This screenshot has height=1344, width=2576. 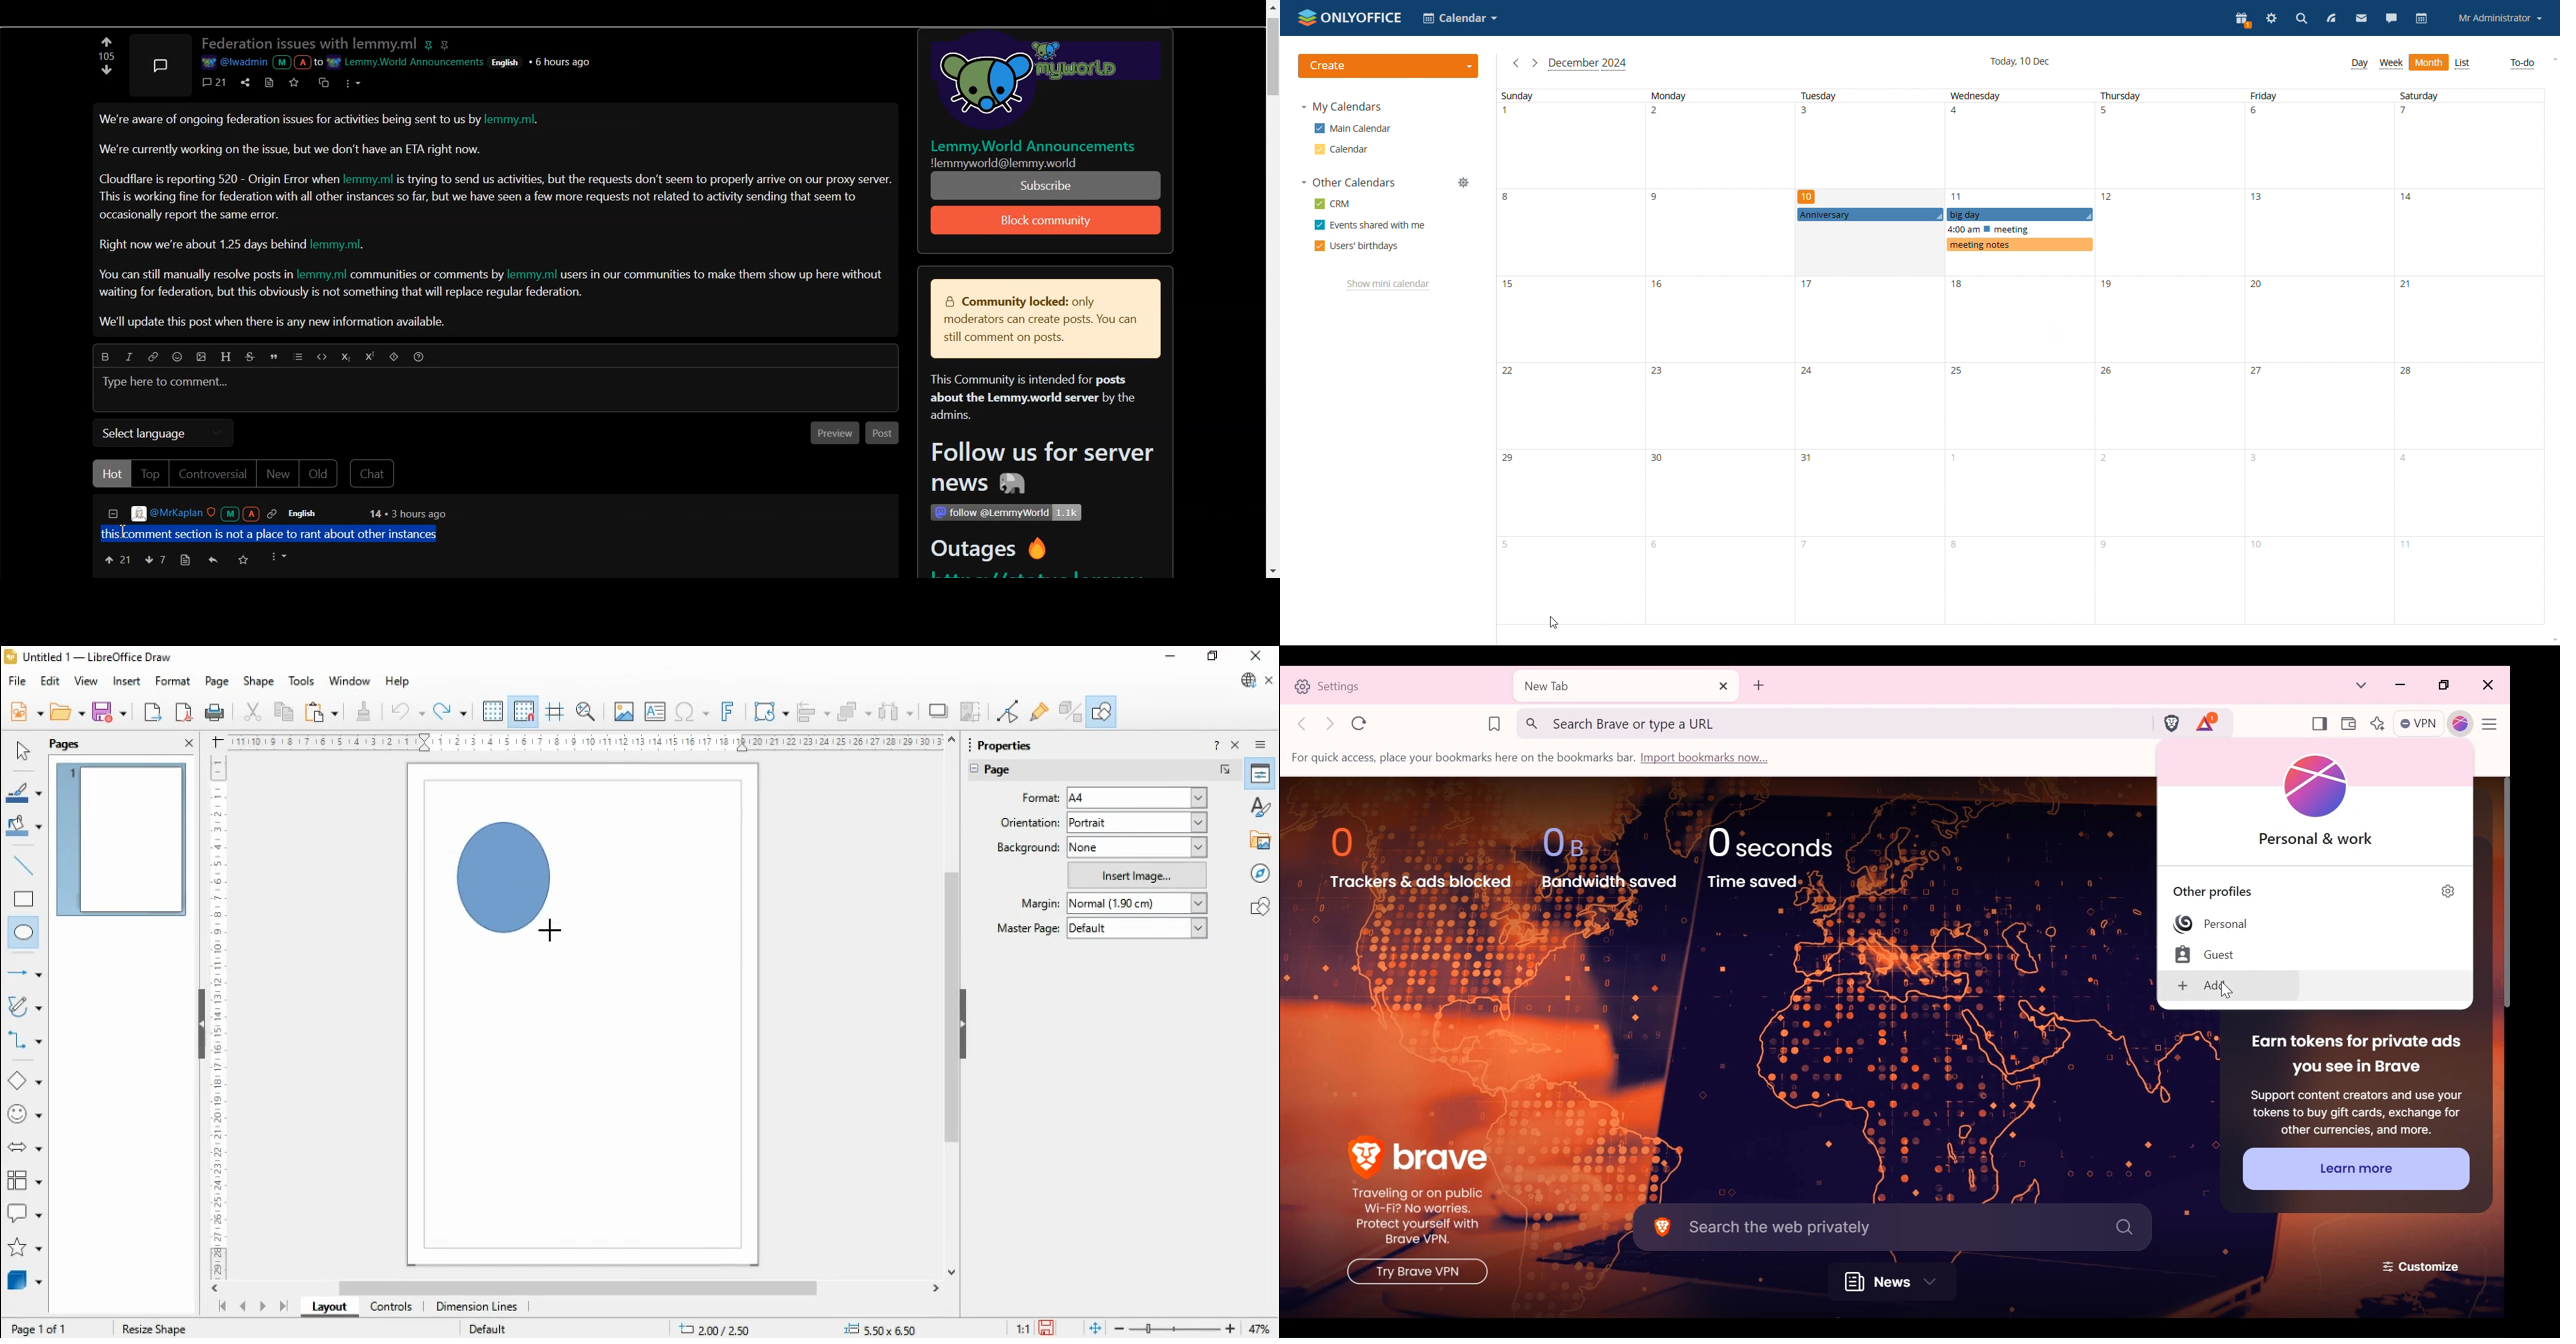 What do you see at coordinates (25, 1040) in the screenshot?
I see `connectors` at bounding box center [25, 1040].